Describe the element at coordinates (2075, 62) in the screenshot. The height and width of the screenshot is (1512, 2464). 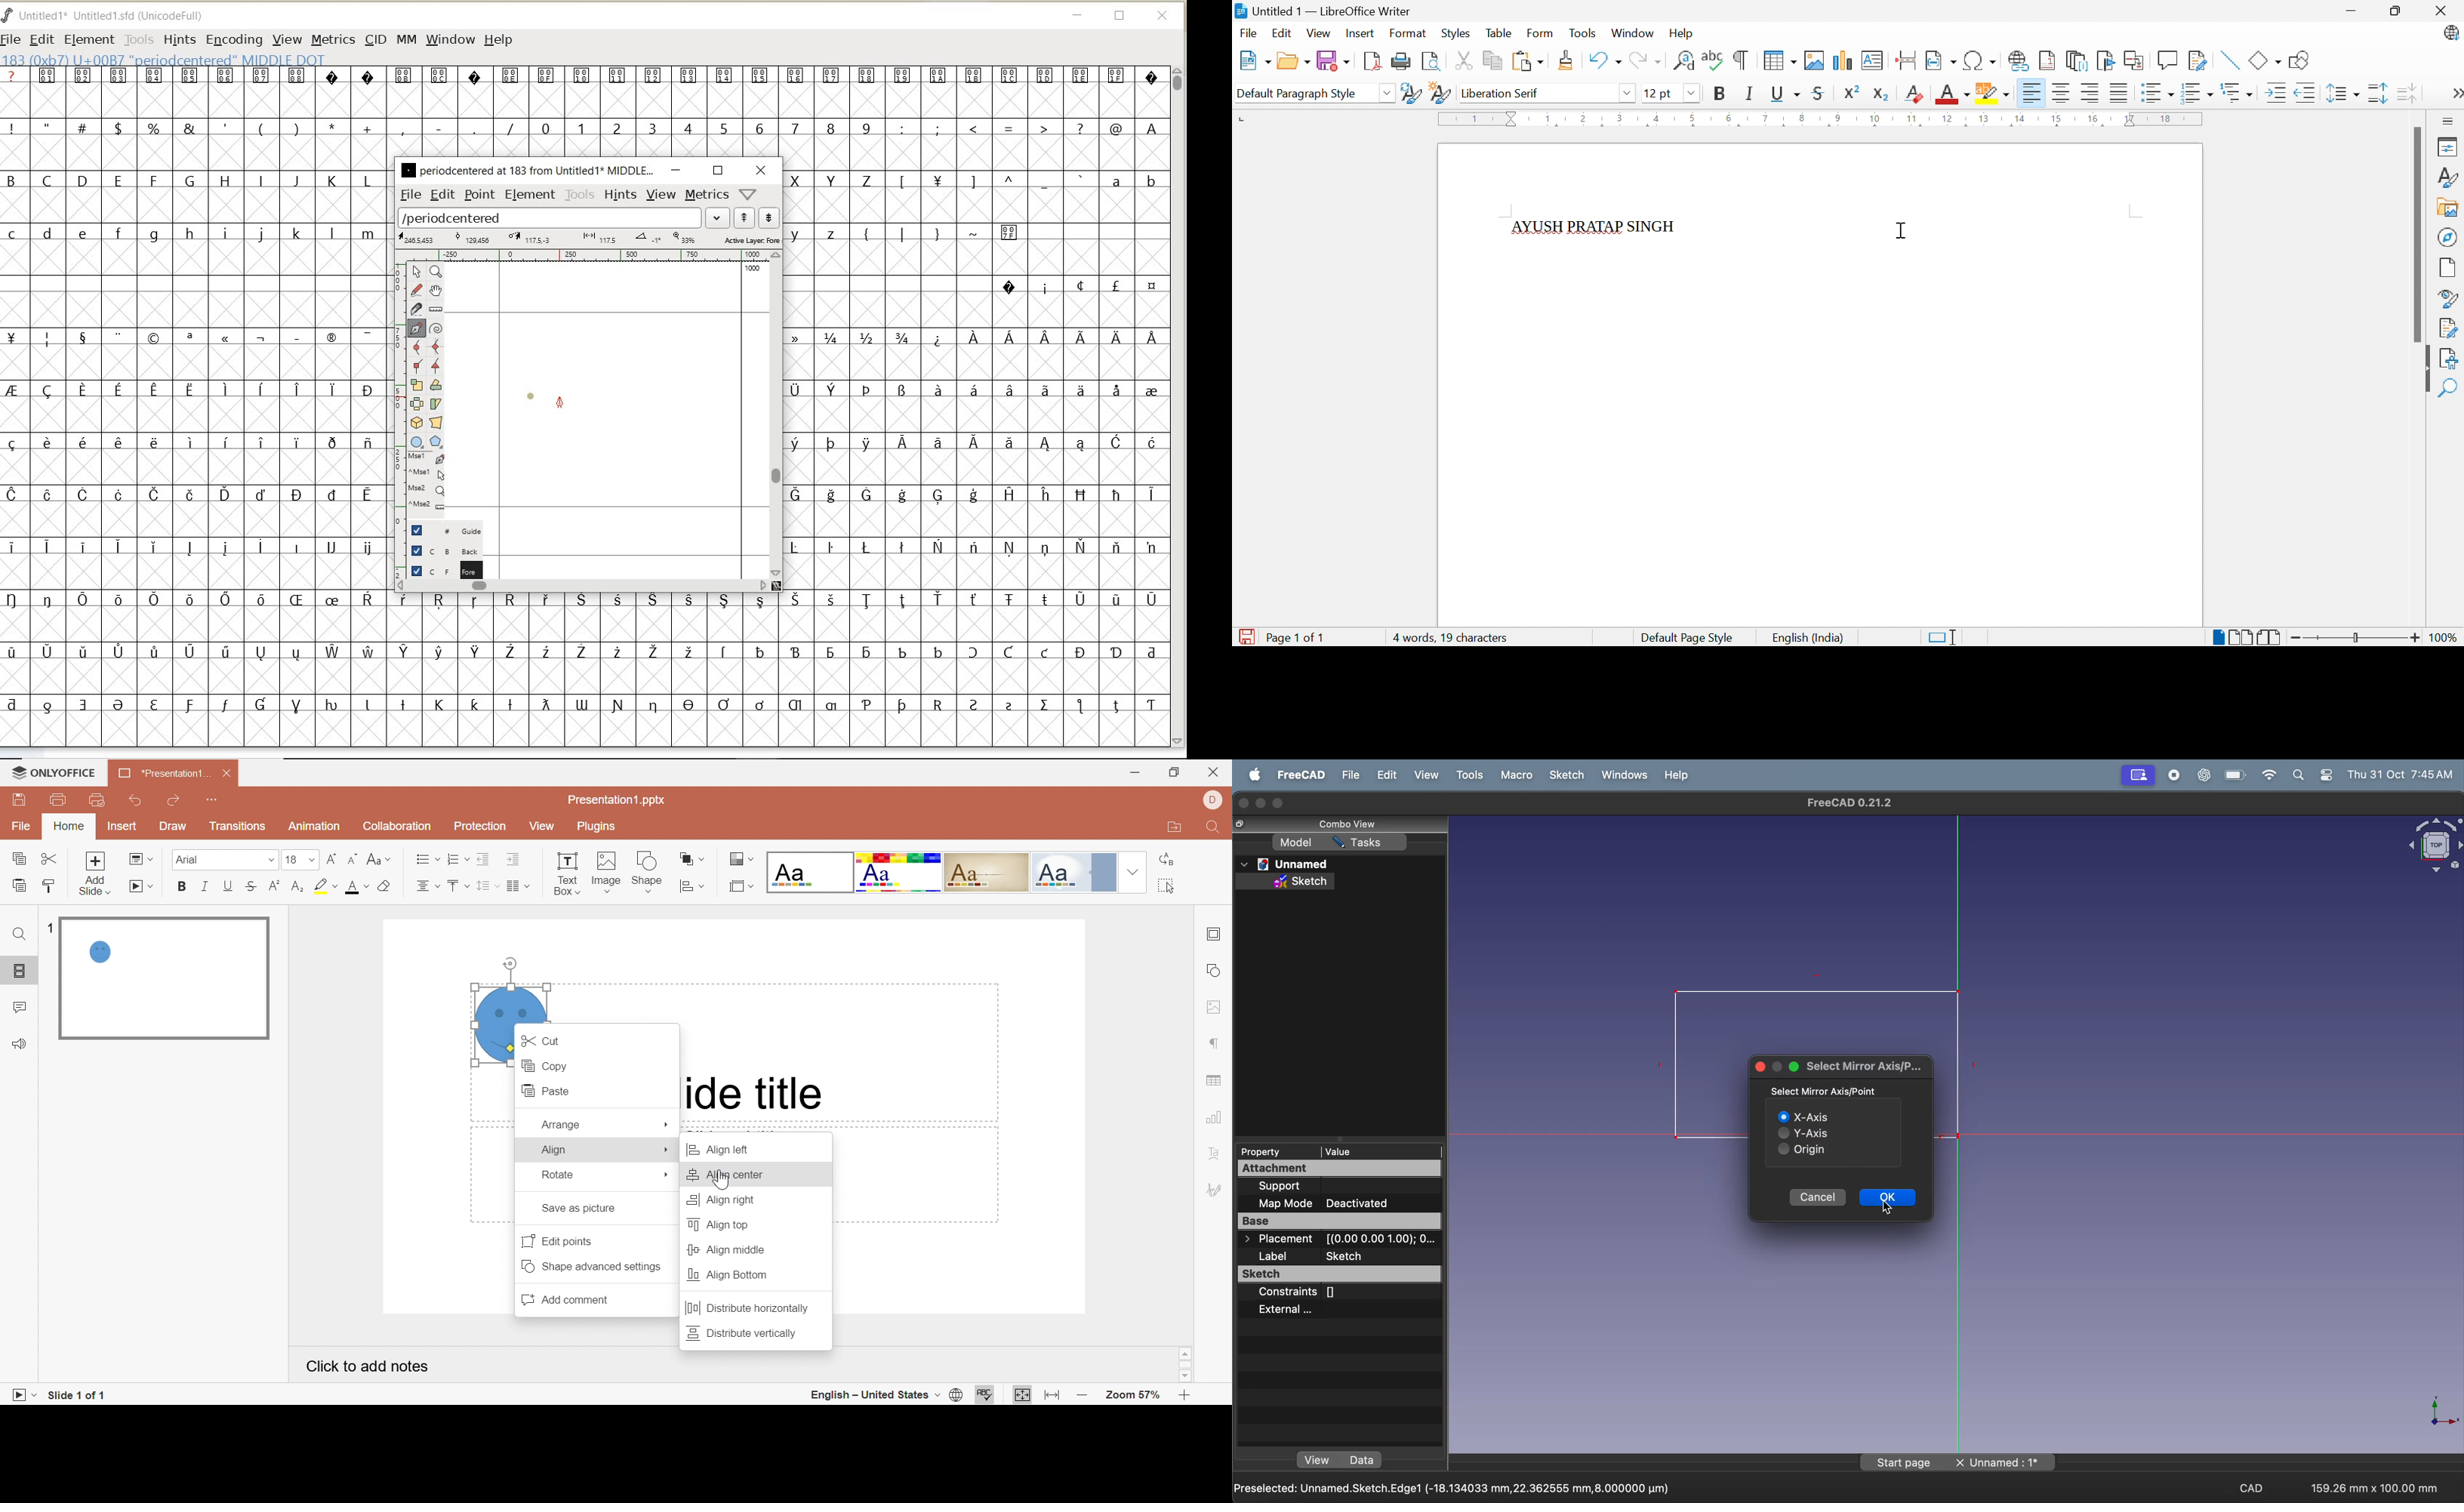
I see `Insert Endnote` at that location.